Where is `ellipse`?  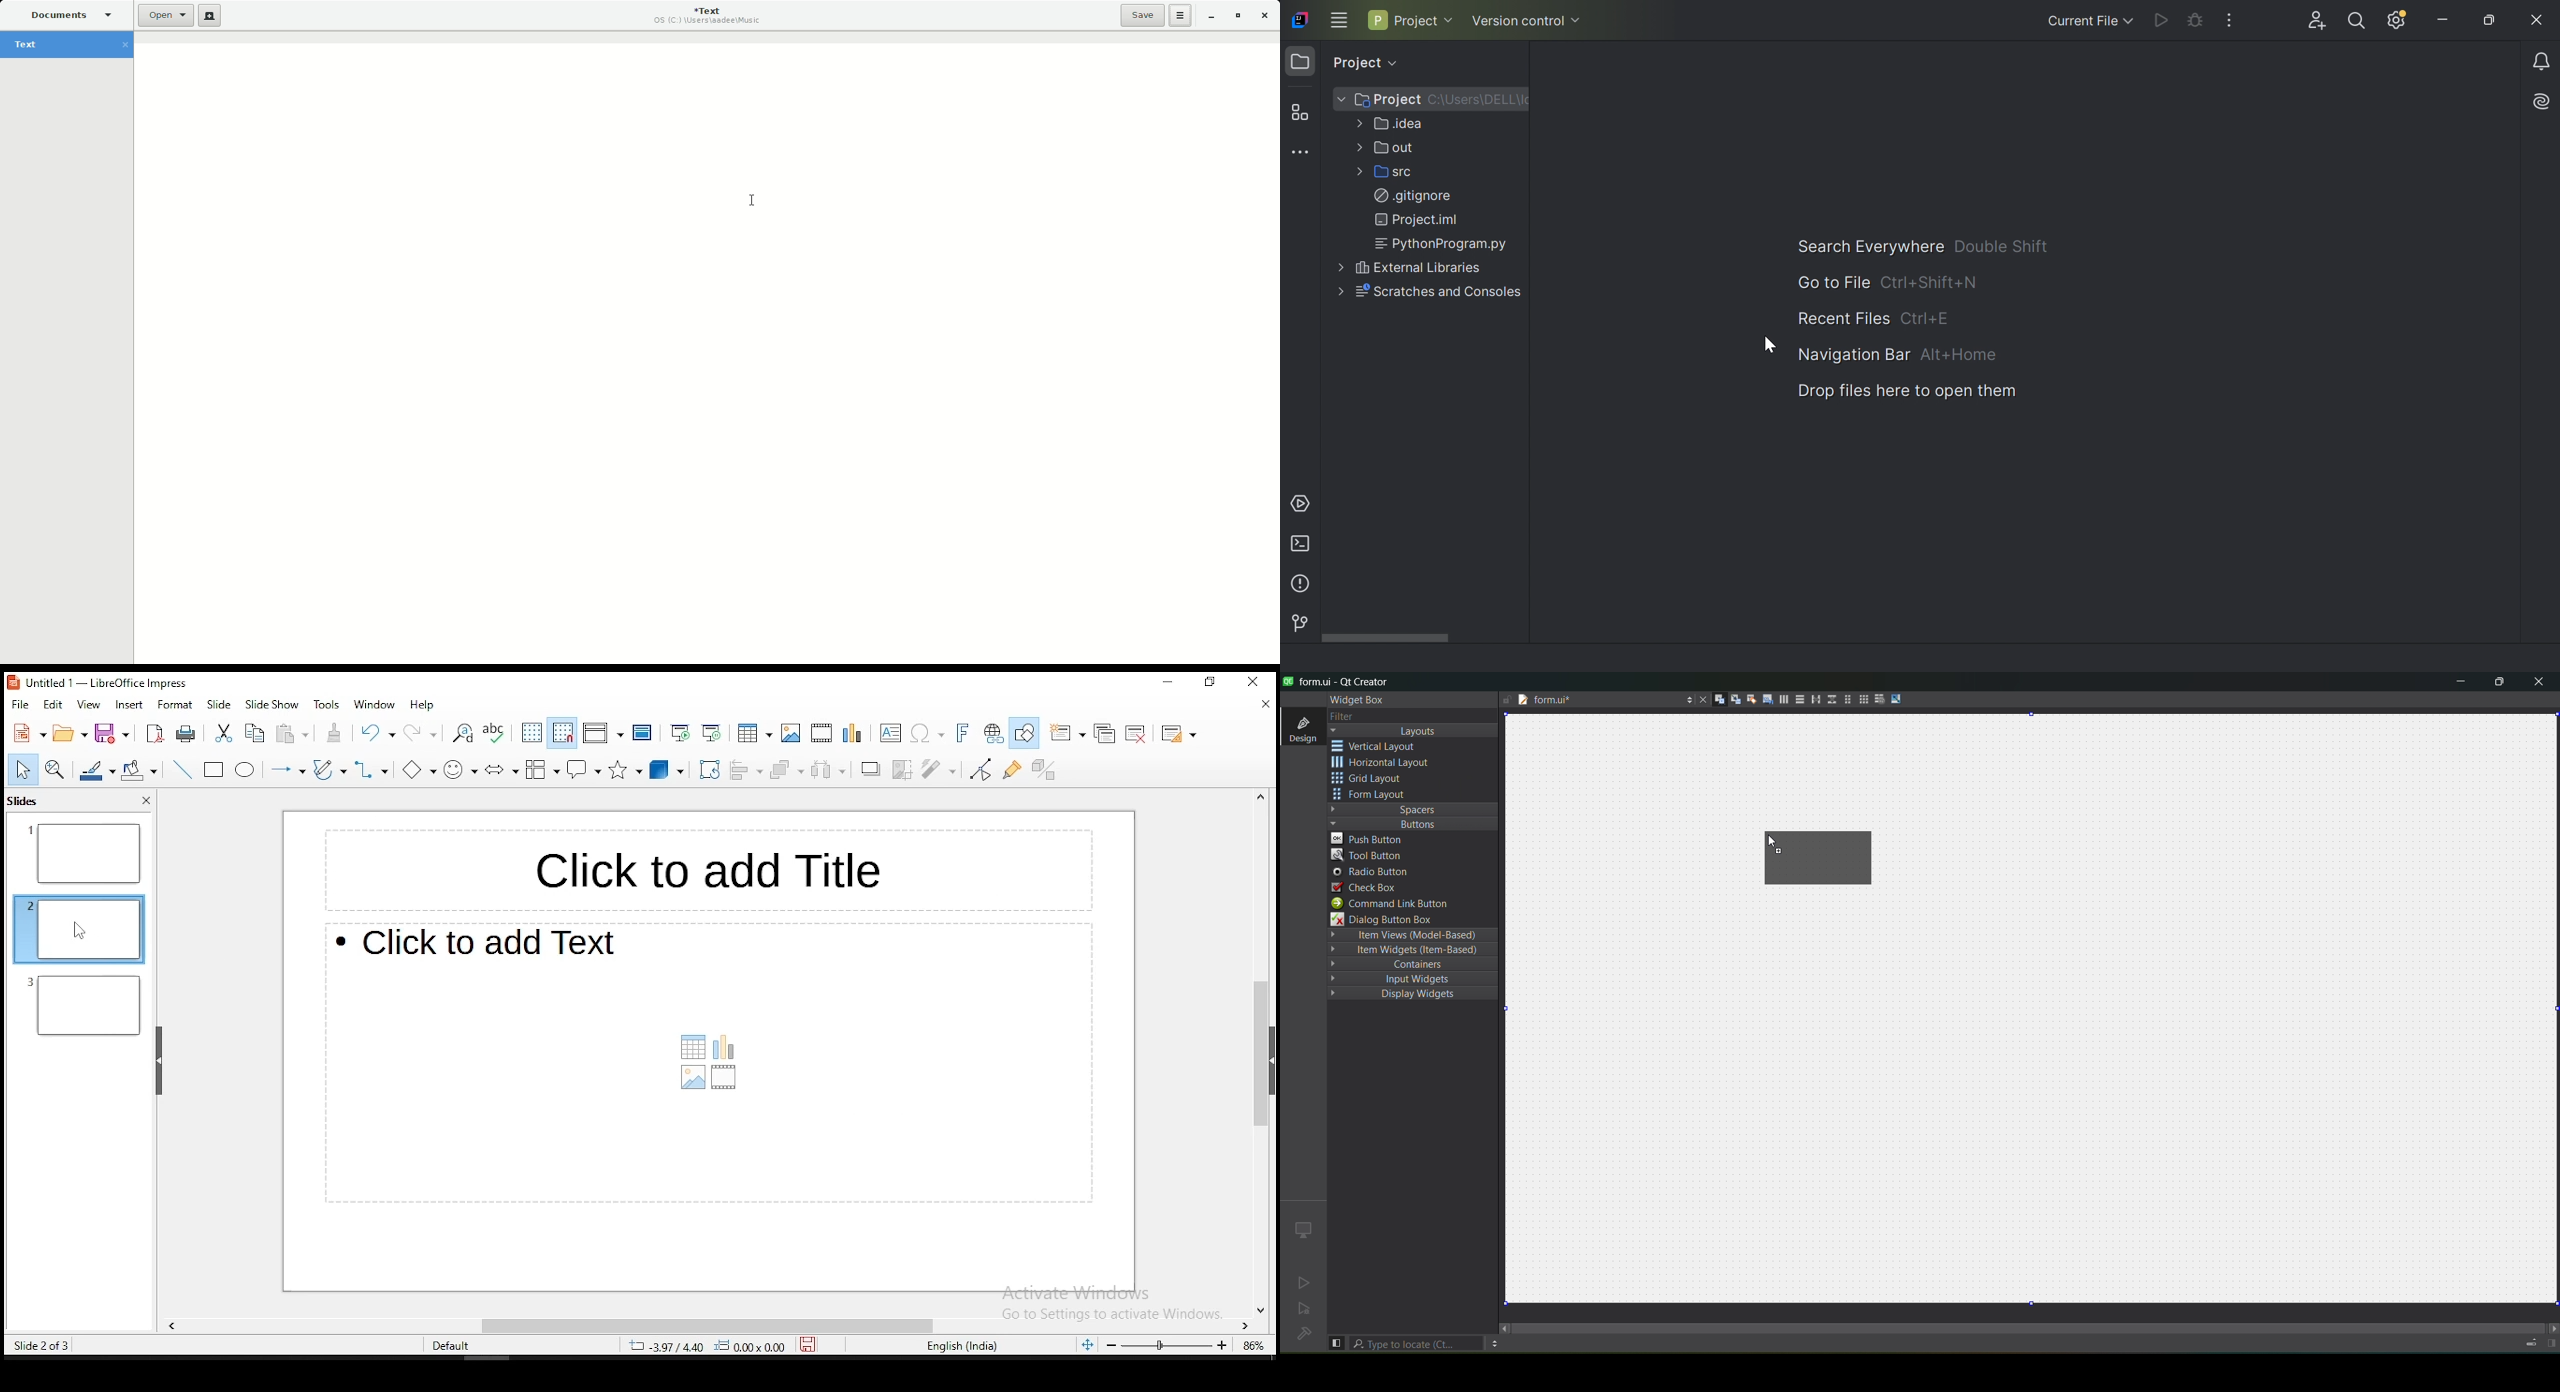 ellipse is located at coordinates (245, 772).